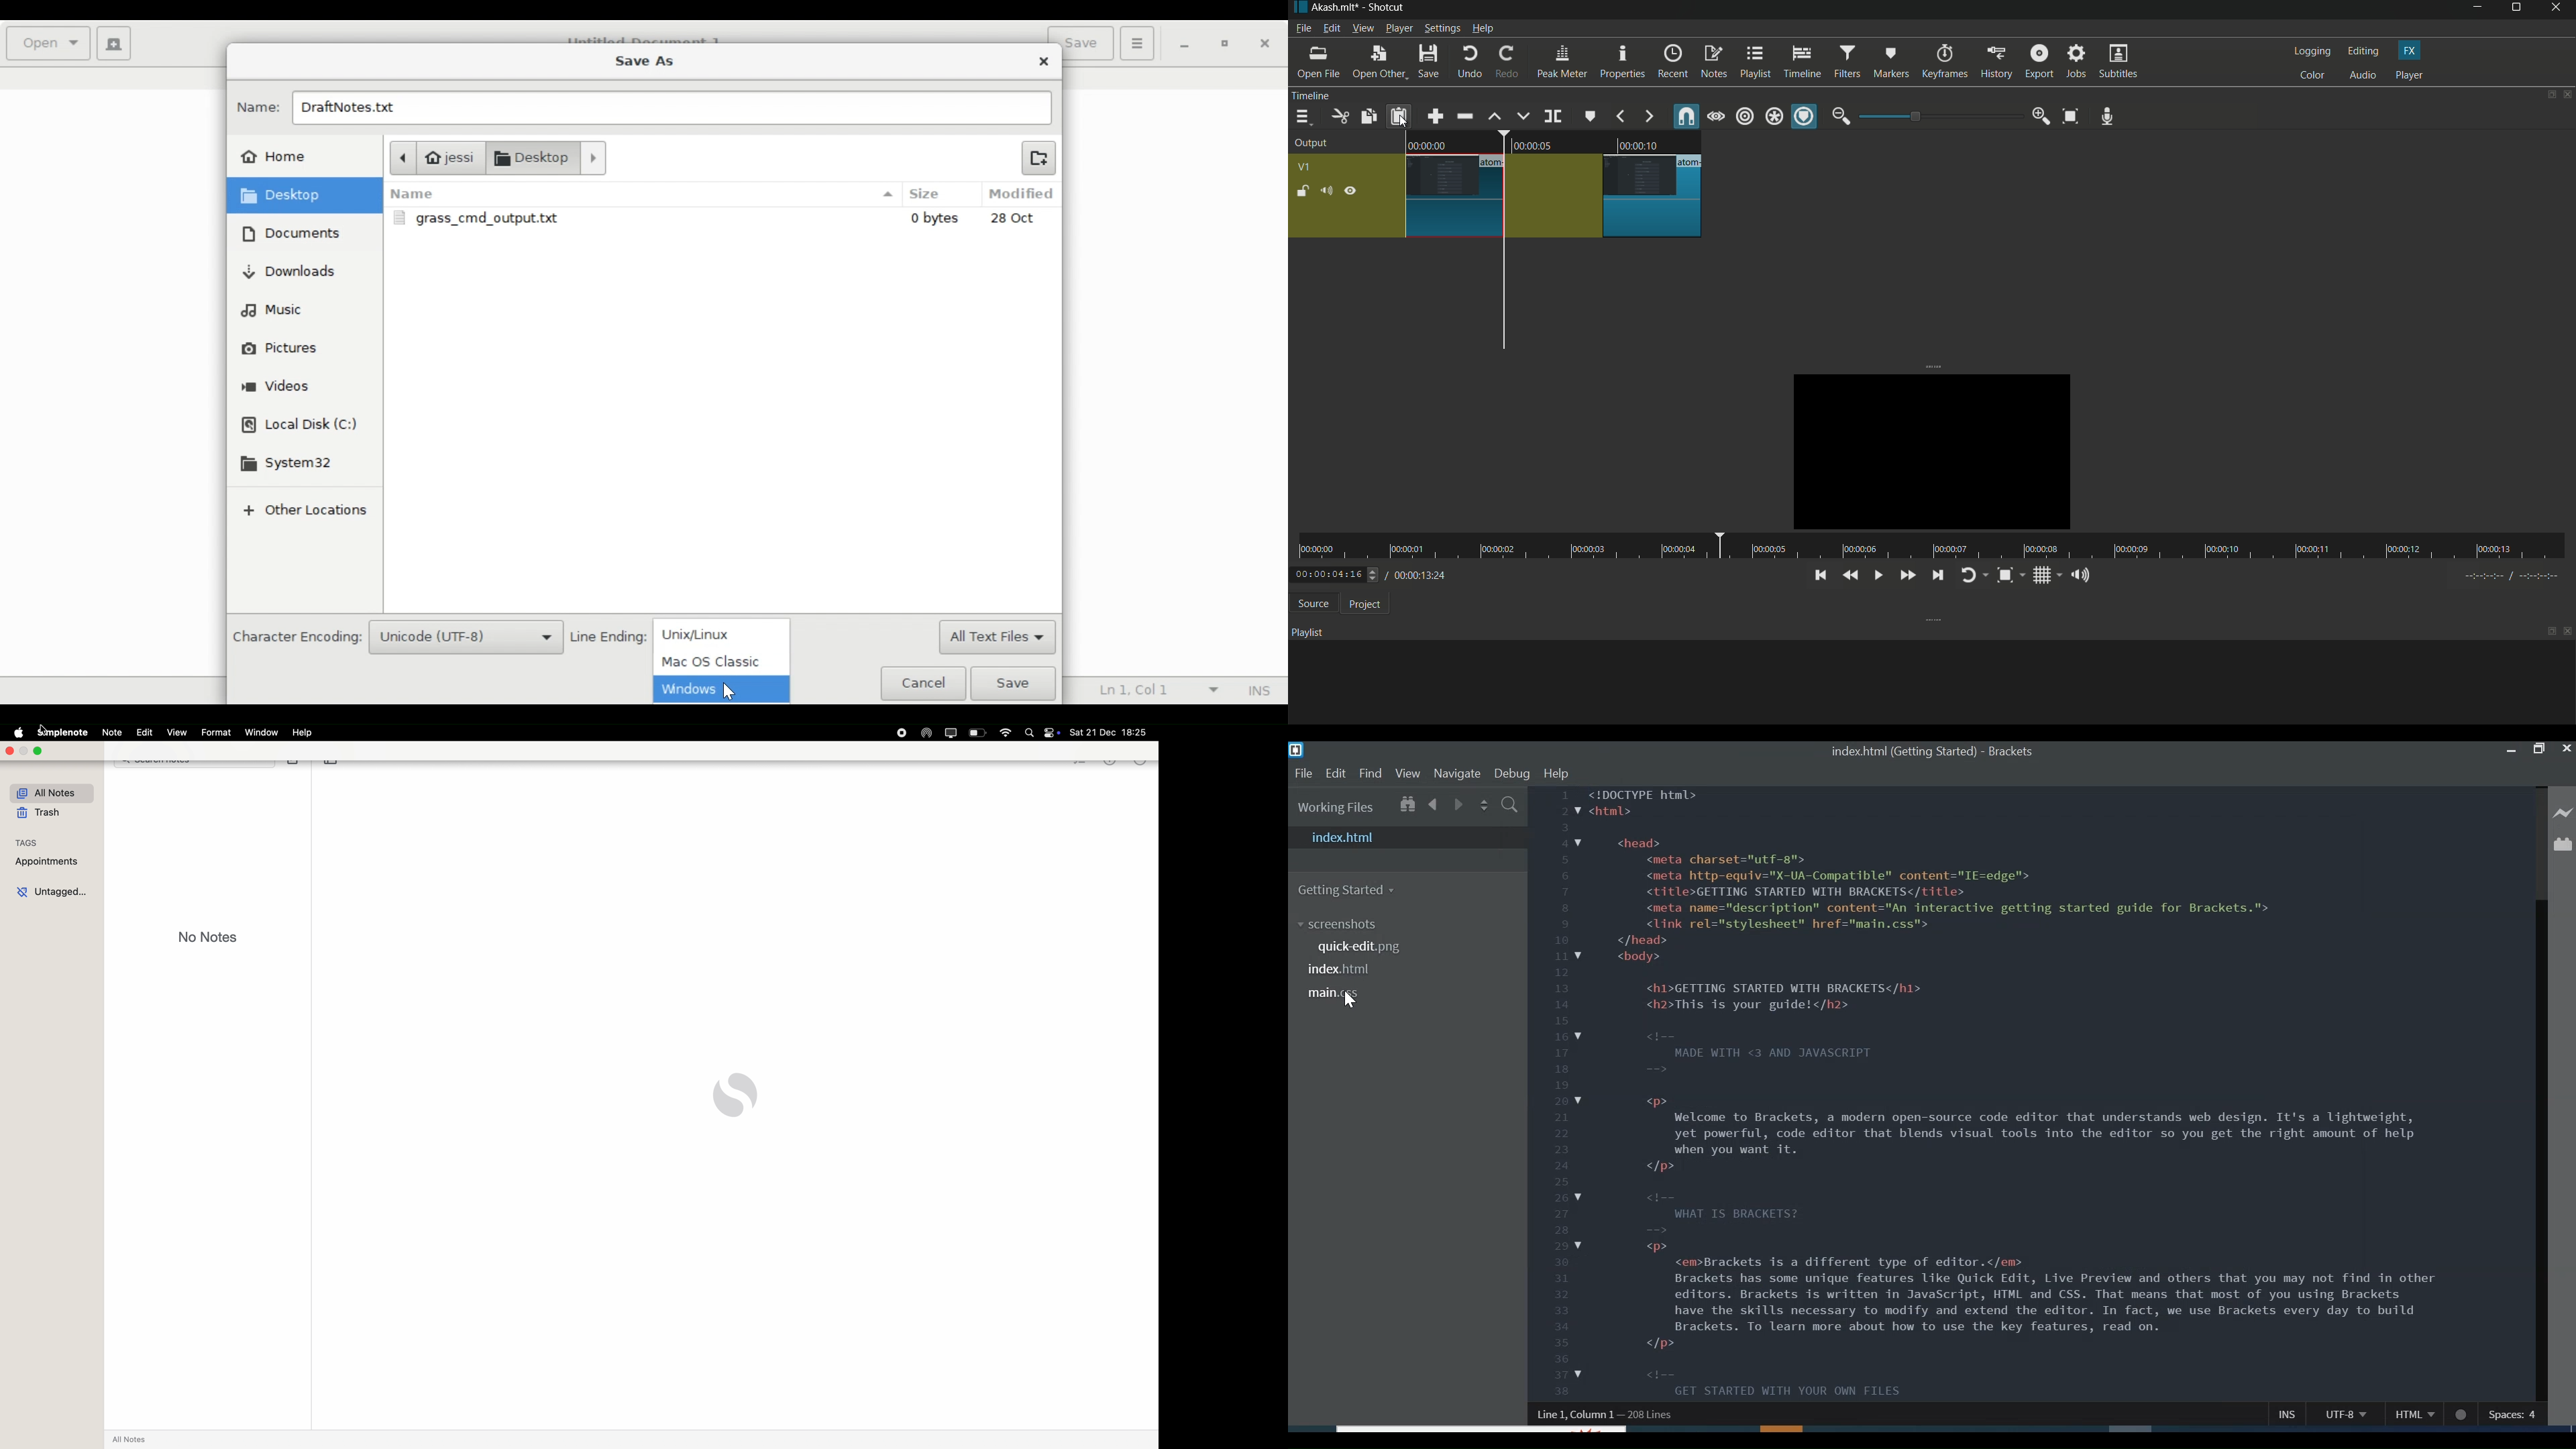  What do you see at coordinates (2108, 117) in the screenshot?
I see `record audio` at bounding box center [2108, 117].